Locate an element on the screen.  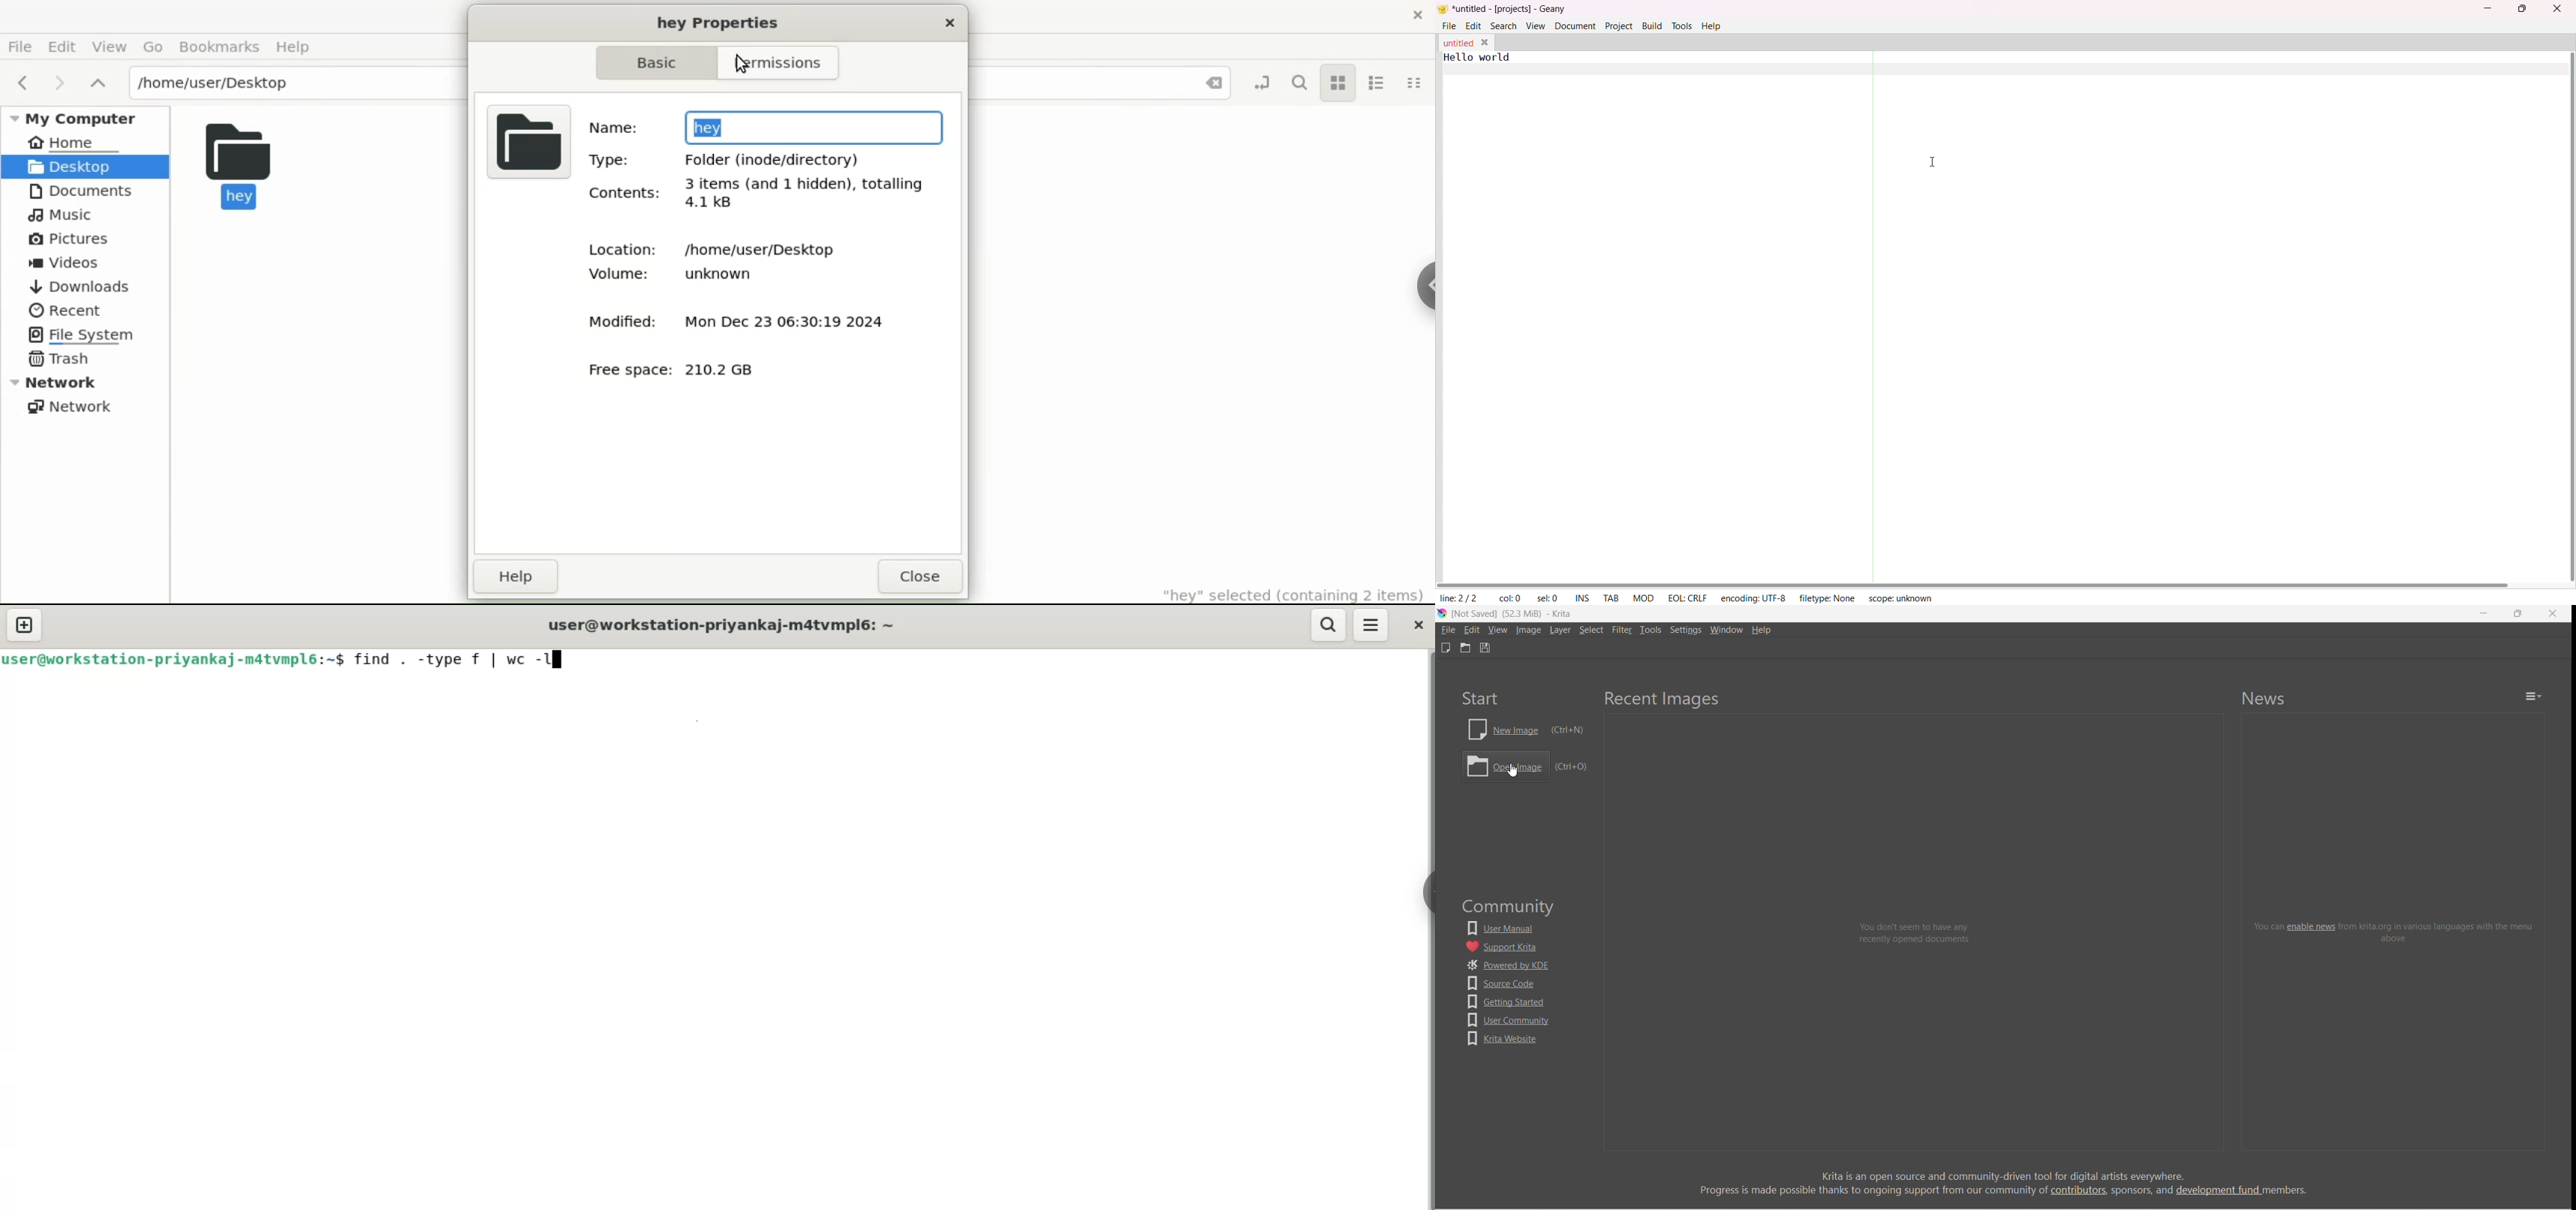
user manual is located at coordinates (1504, 928).